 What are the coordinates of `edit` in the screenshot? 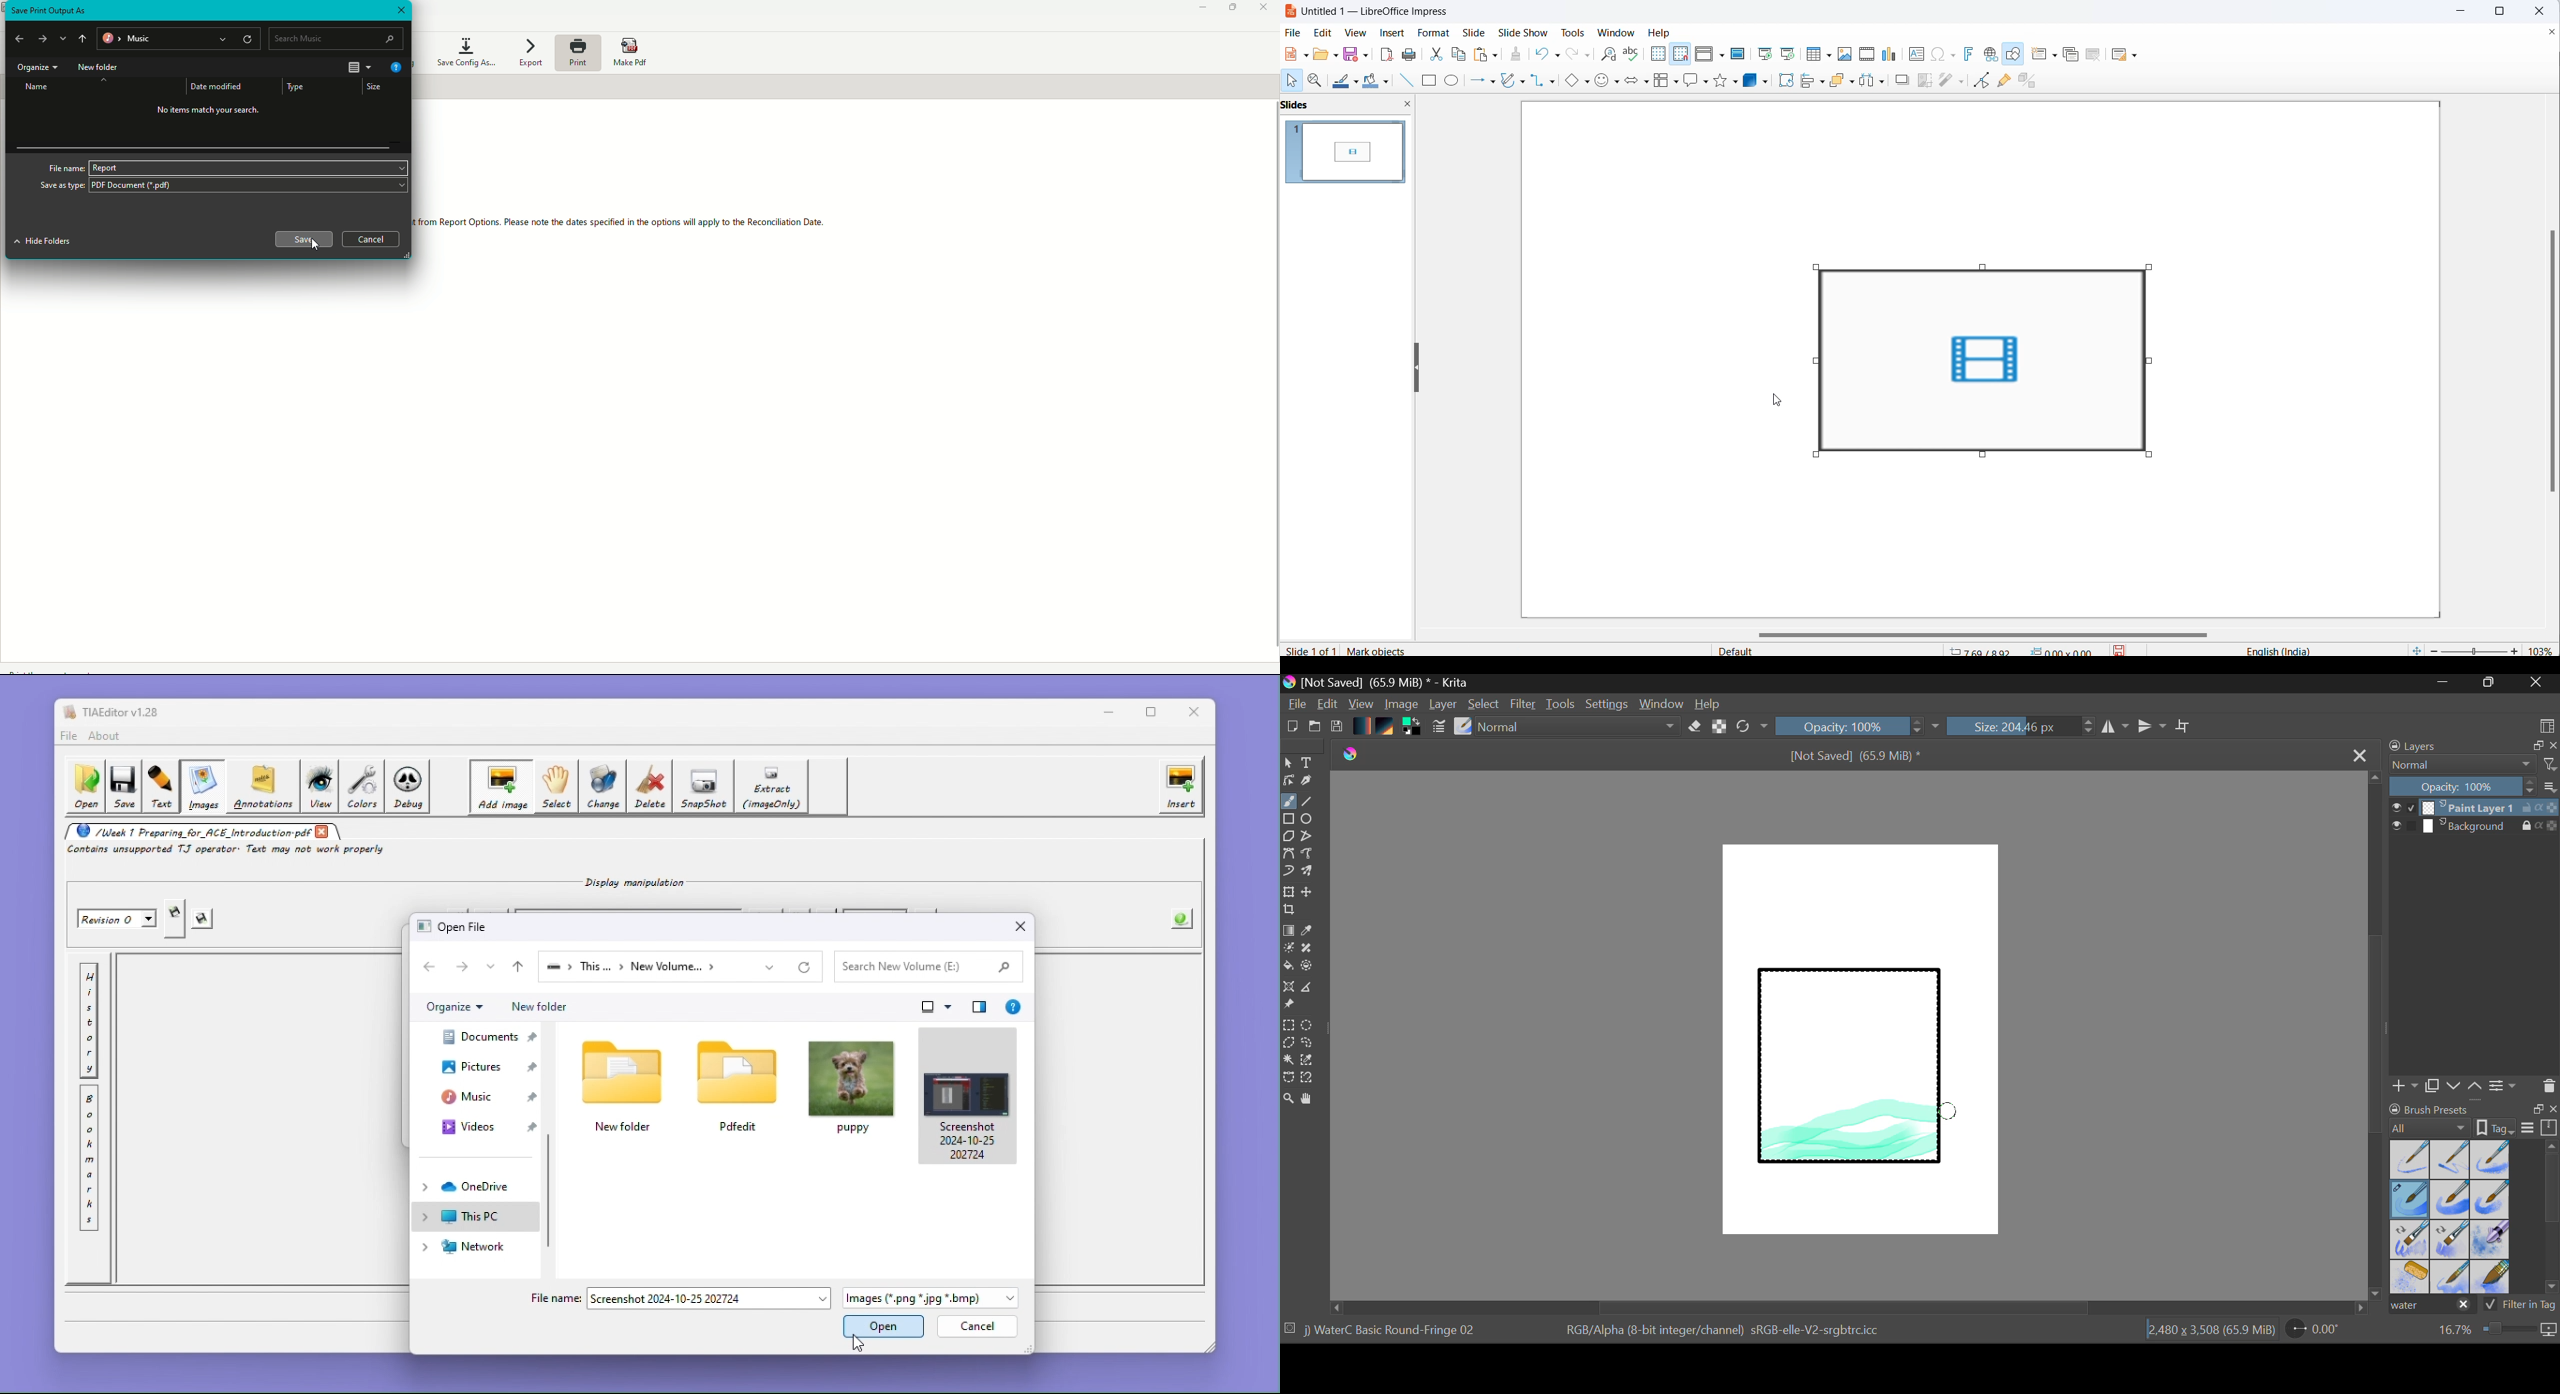 It's located at (1324, 32).